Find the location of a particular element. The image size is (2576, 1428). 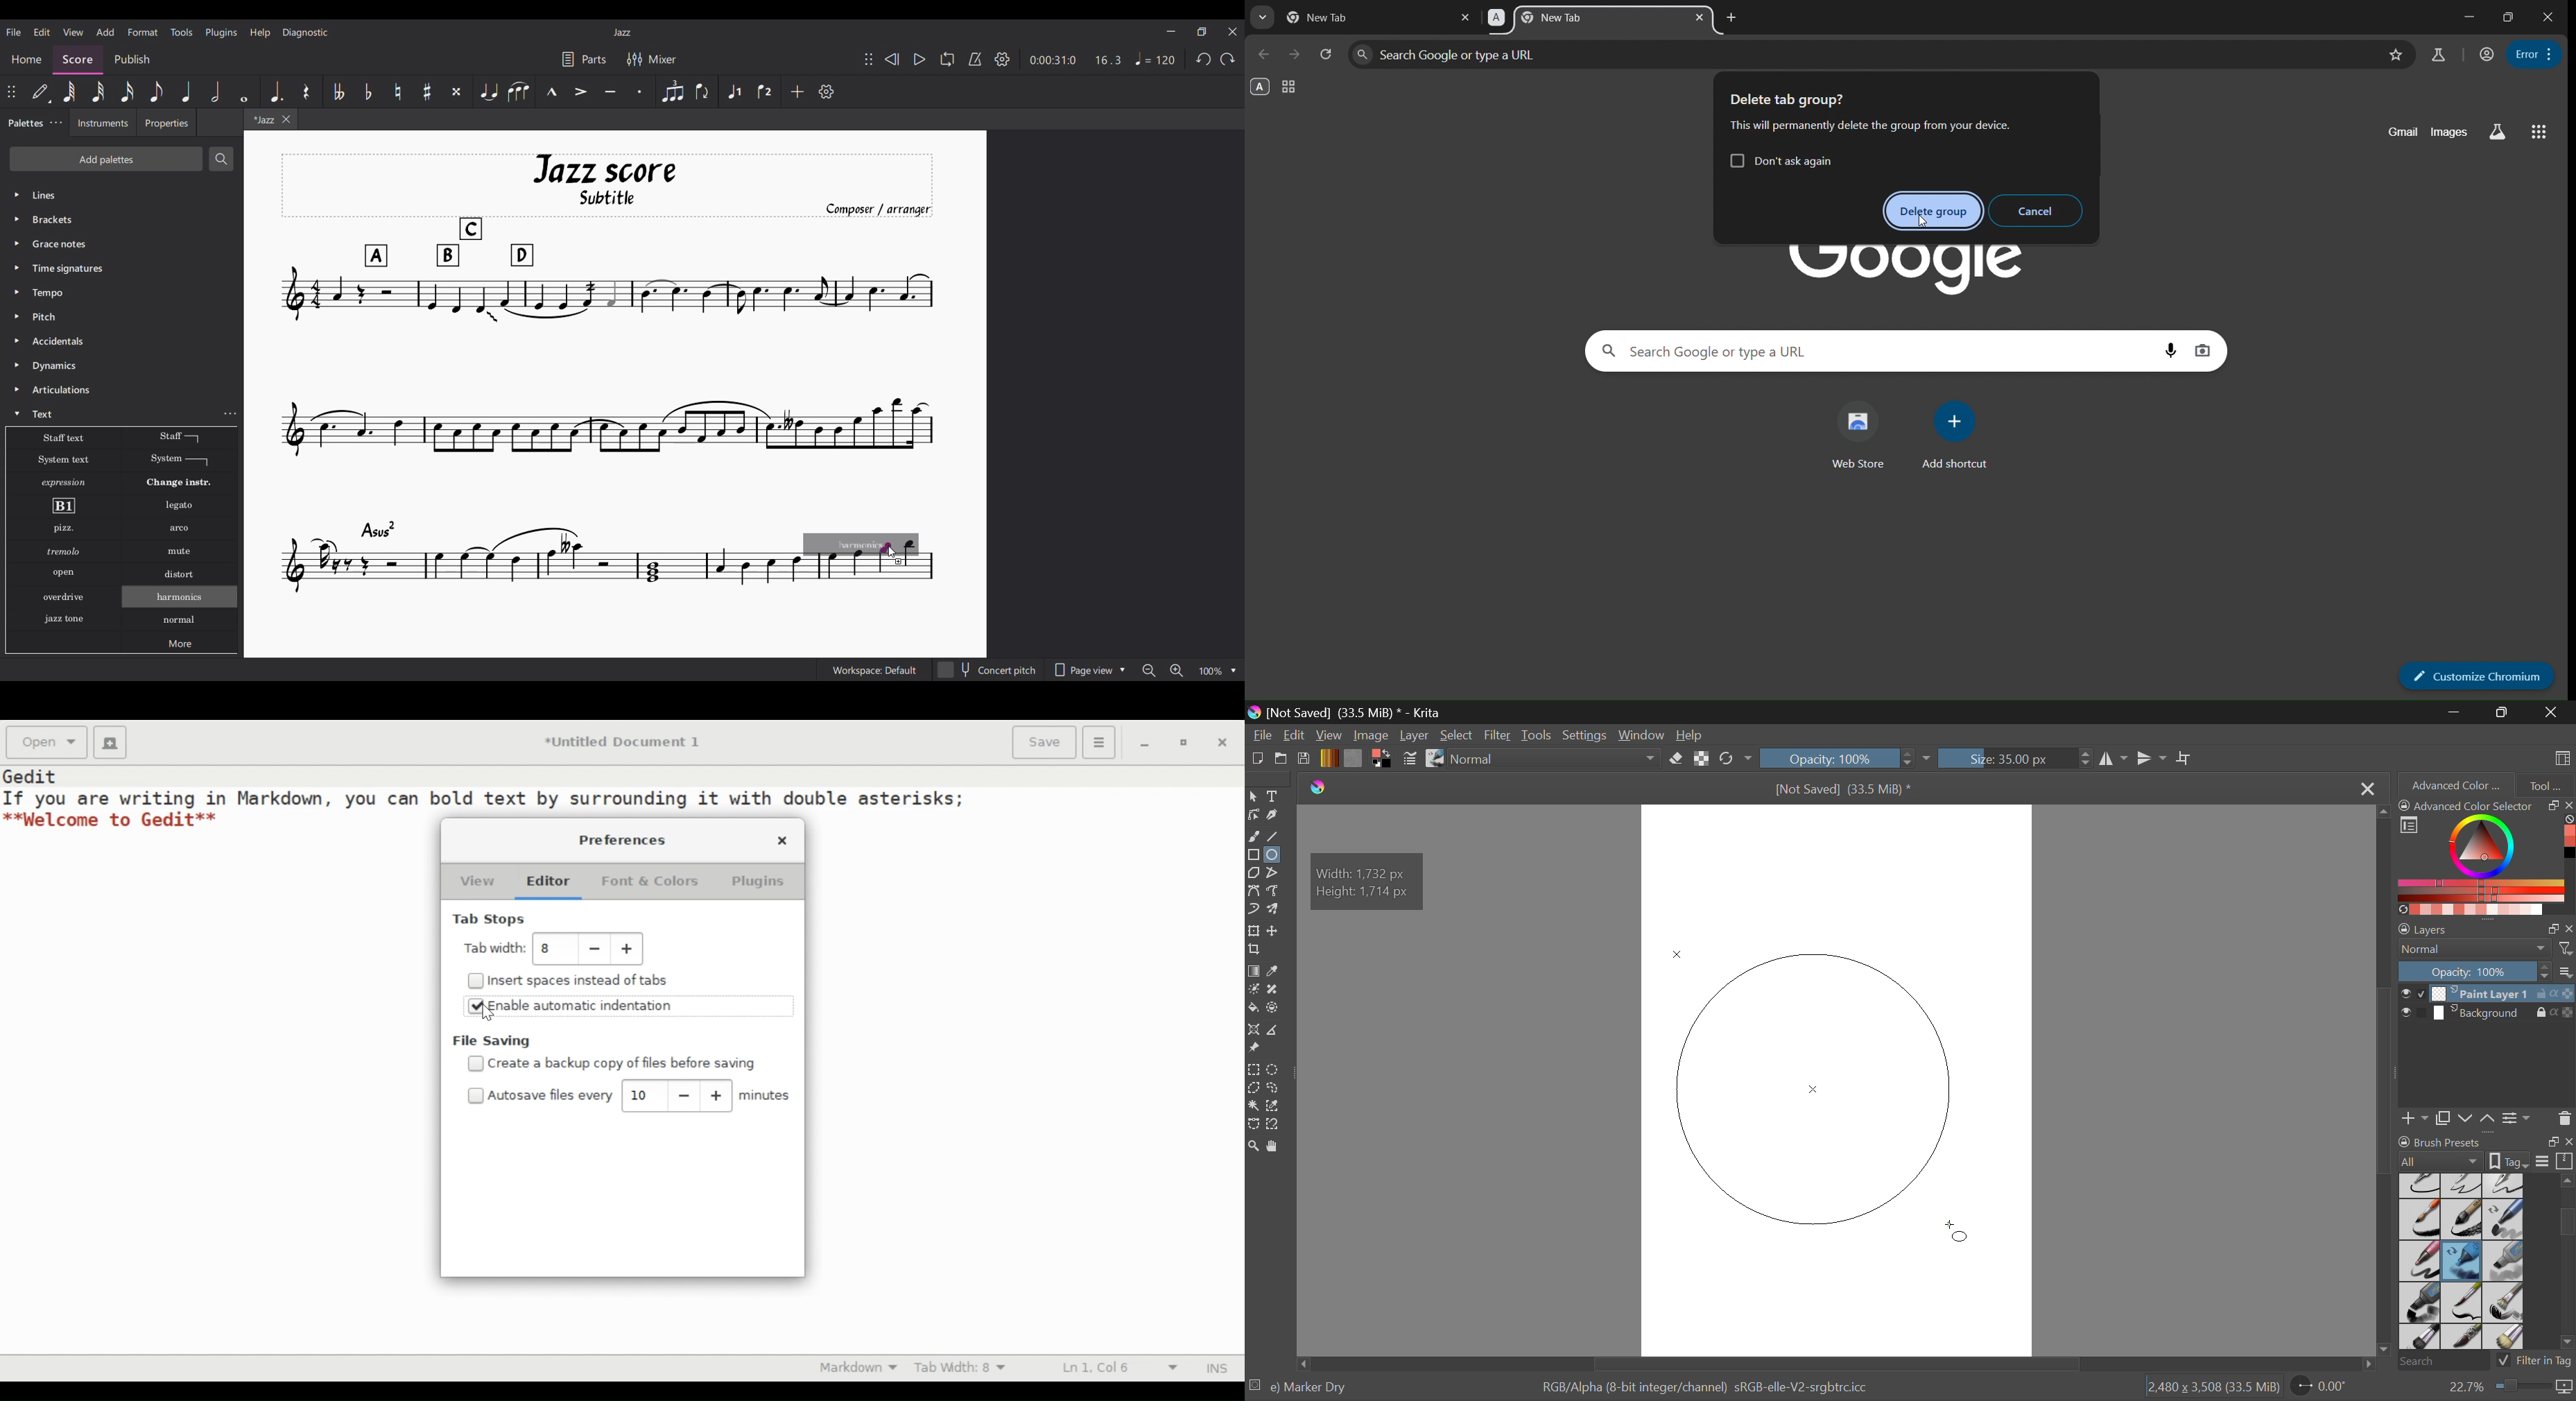

tab groups is located at coordinates (1289, 84).